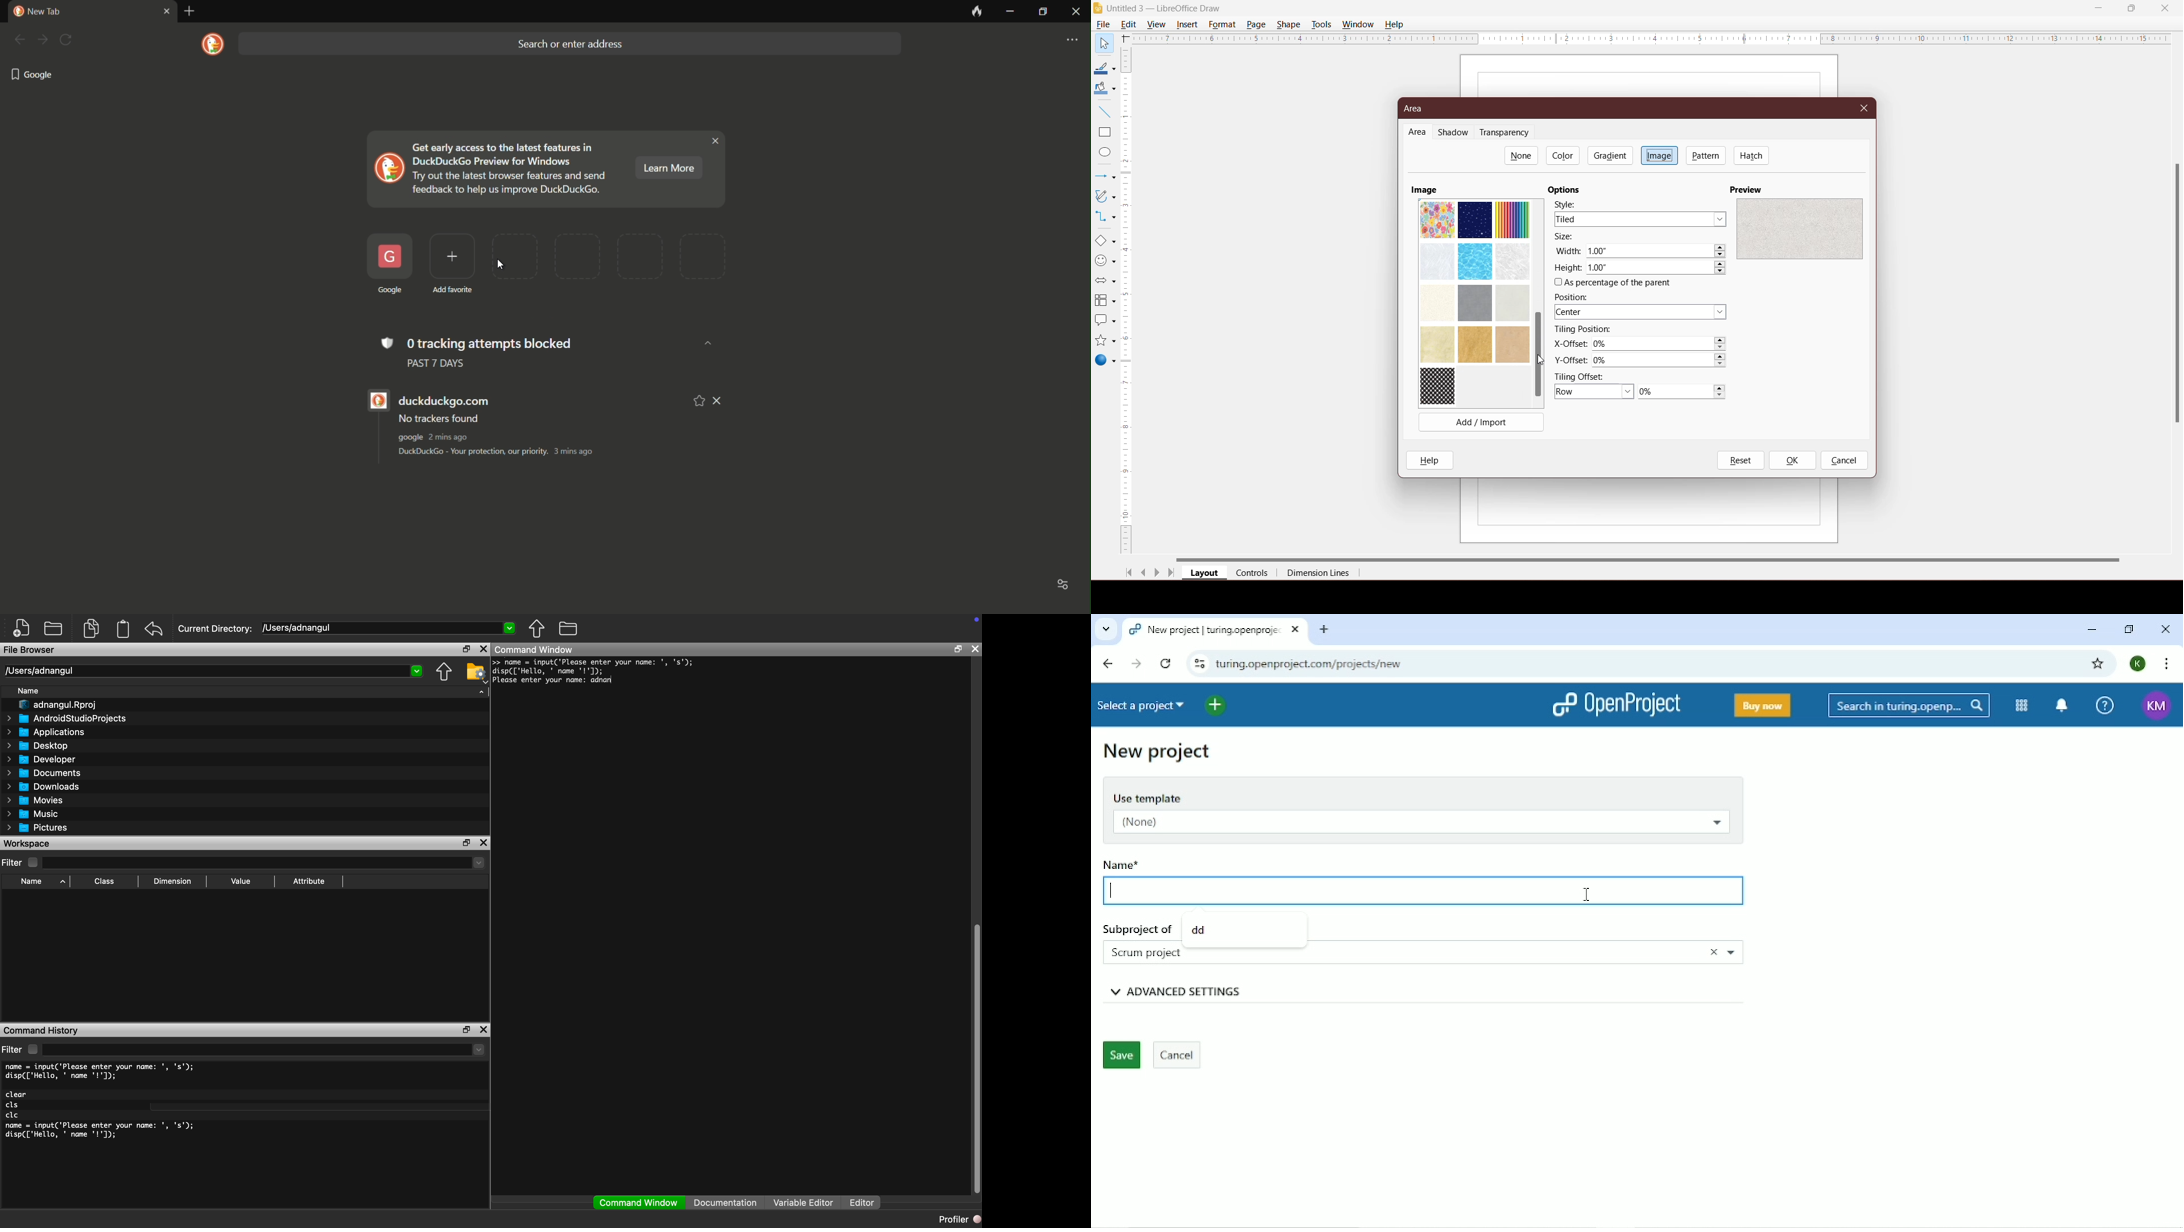 The height and width of the screenshot is (1232, 2184). Describe the element at coordinates (2132, 630) in the screenshot. I see `Restore down` at that location.